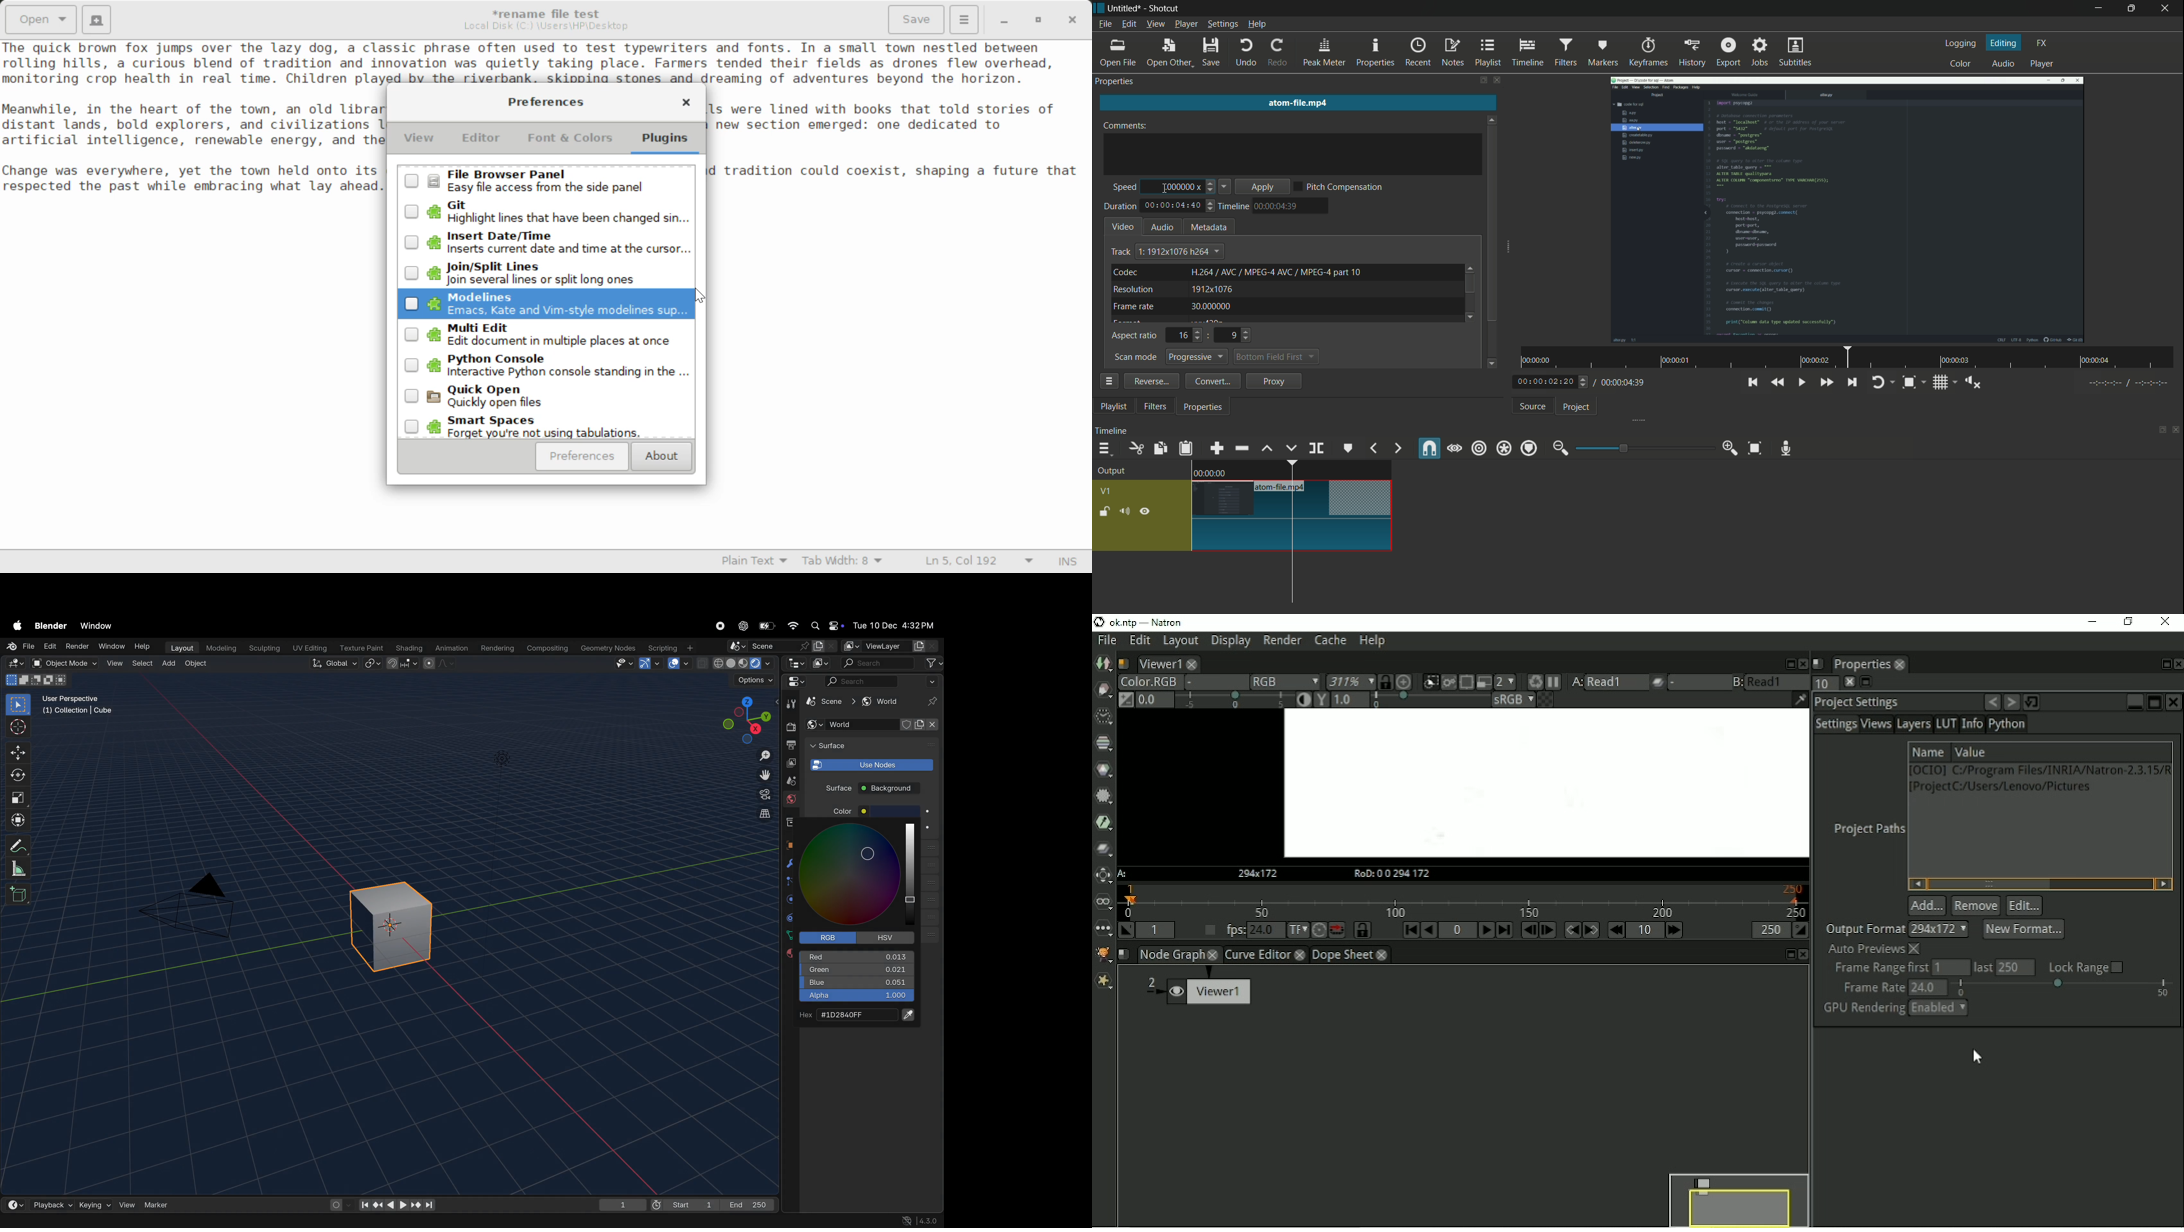  What do you see at coordinates (624, 663) in the screenshot?
I see `Visibility` at bounding box center [624, 663].